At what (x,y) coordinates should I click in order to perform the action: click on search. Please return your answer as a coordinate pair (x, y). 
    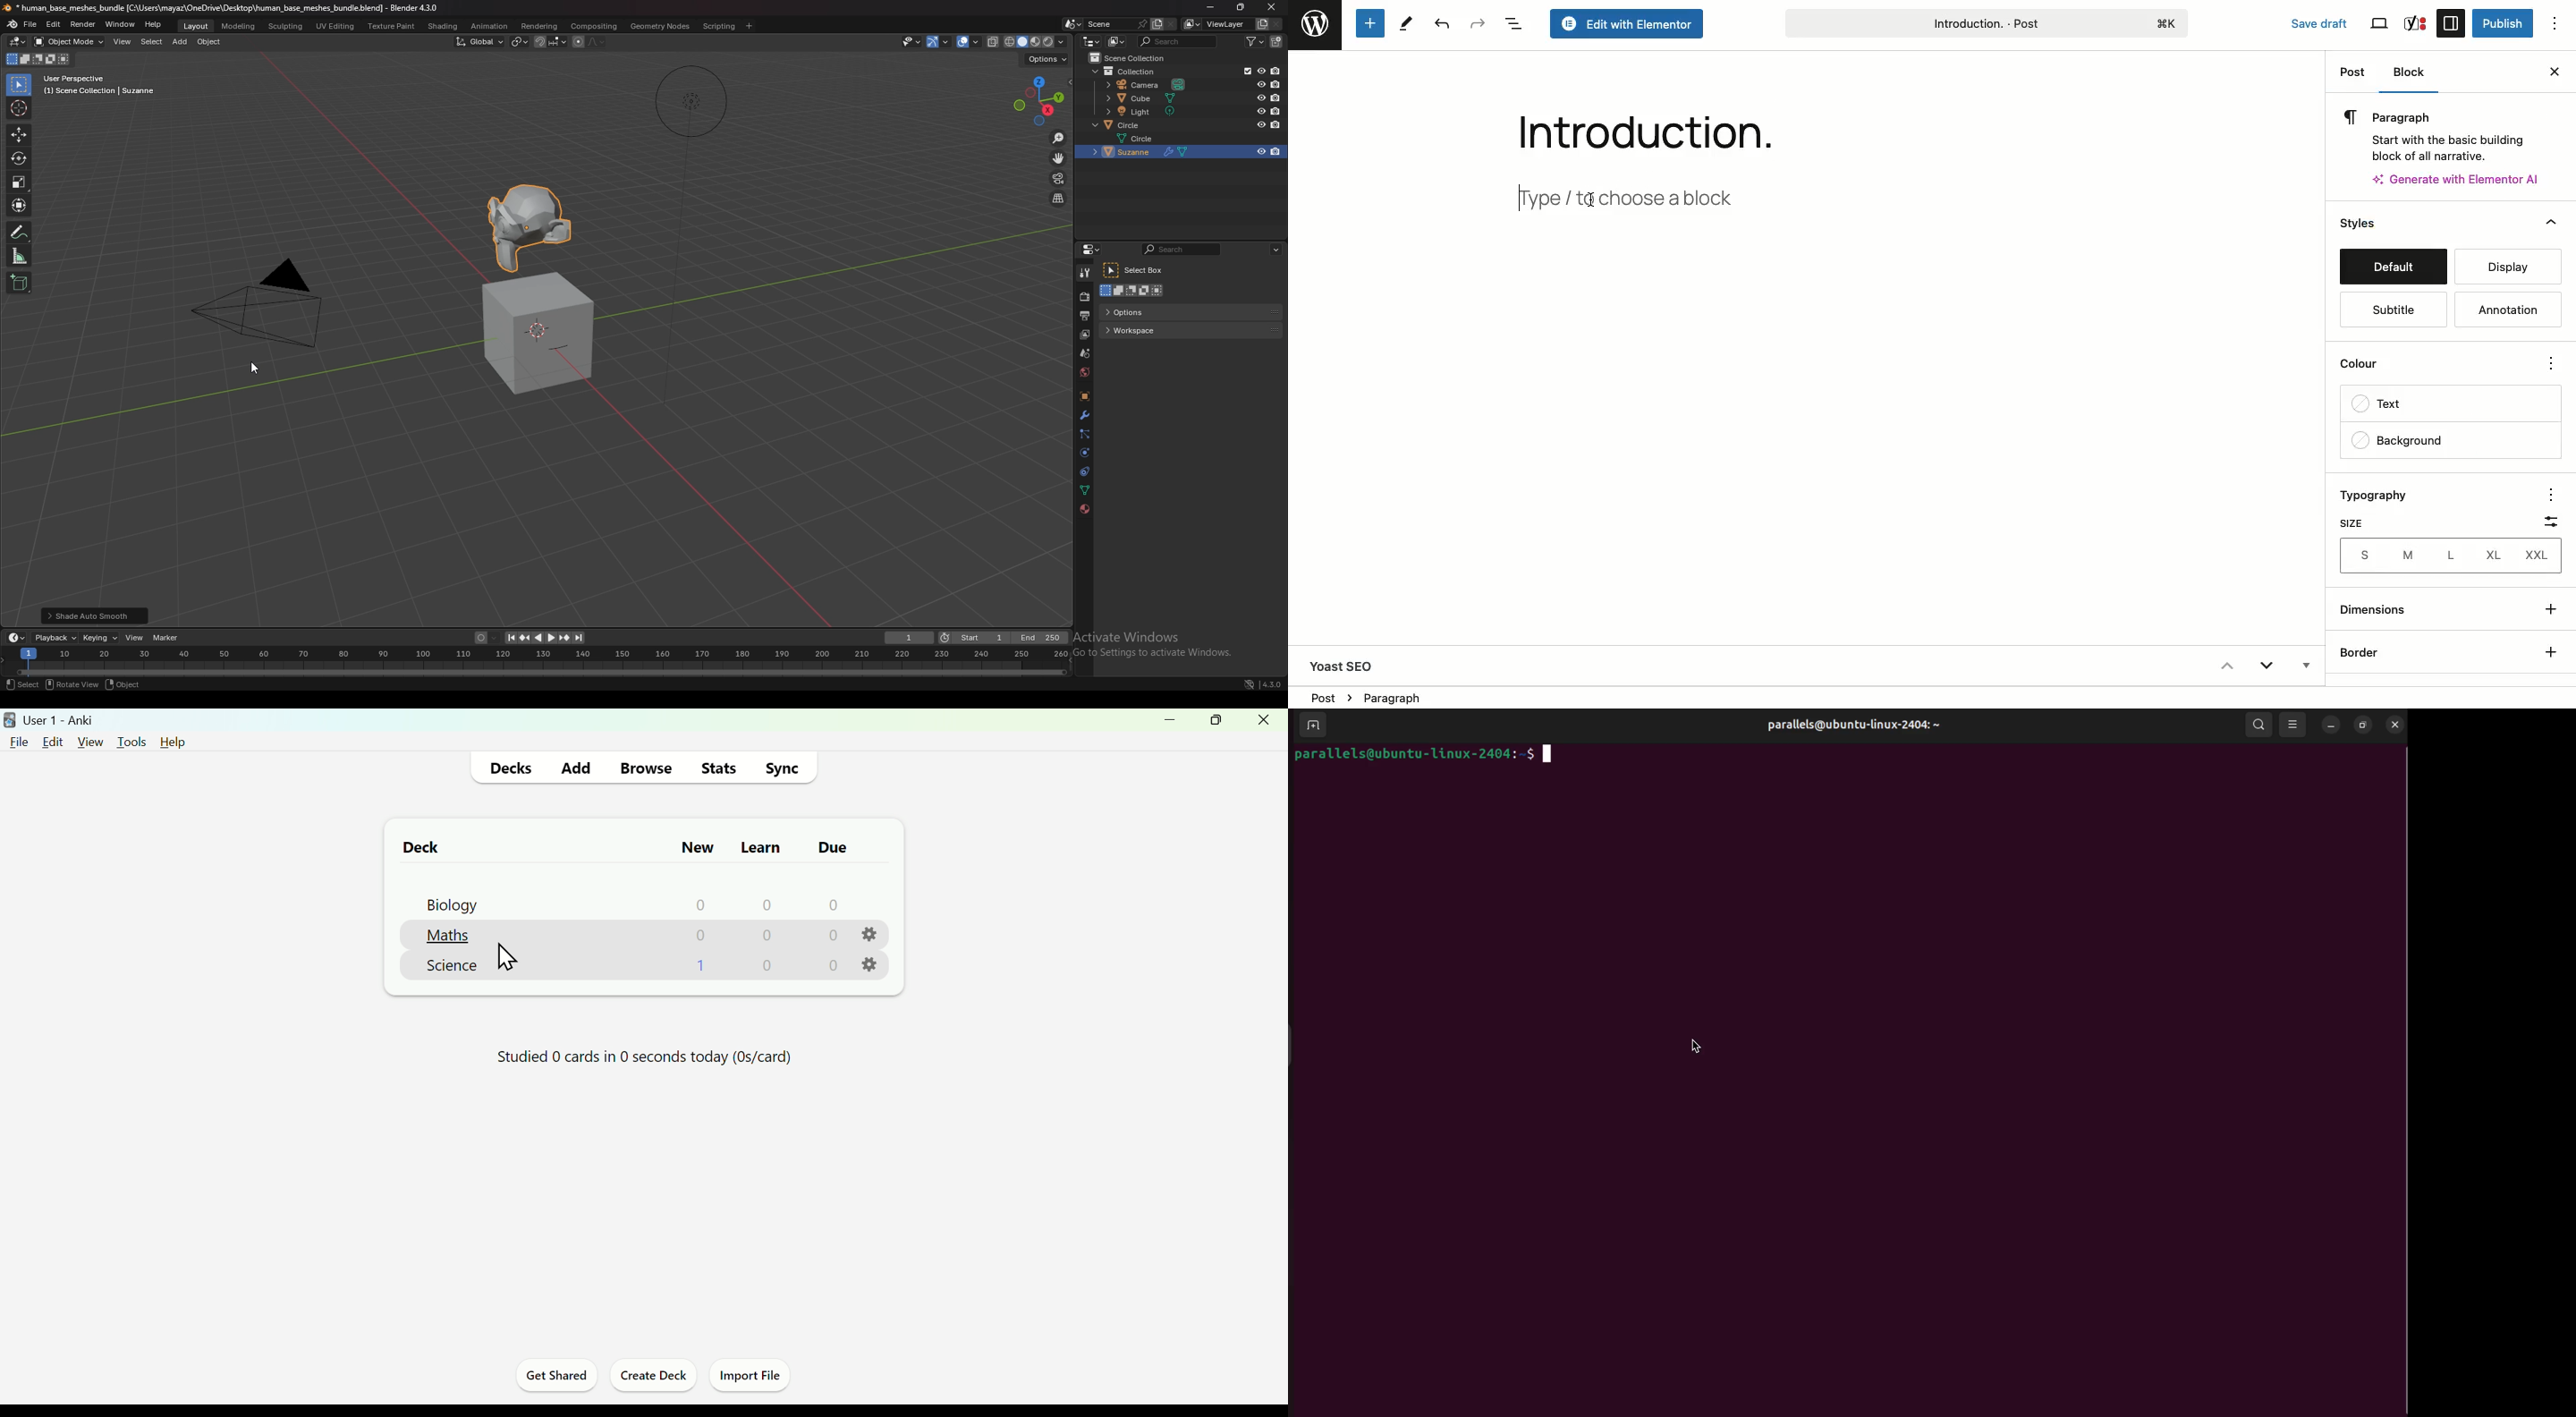
    Looking at the image, I should click on (2256, 725).